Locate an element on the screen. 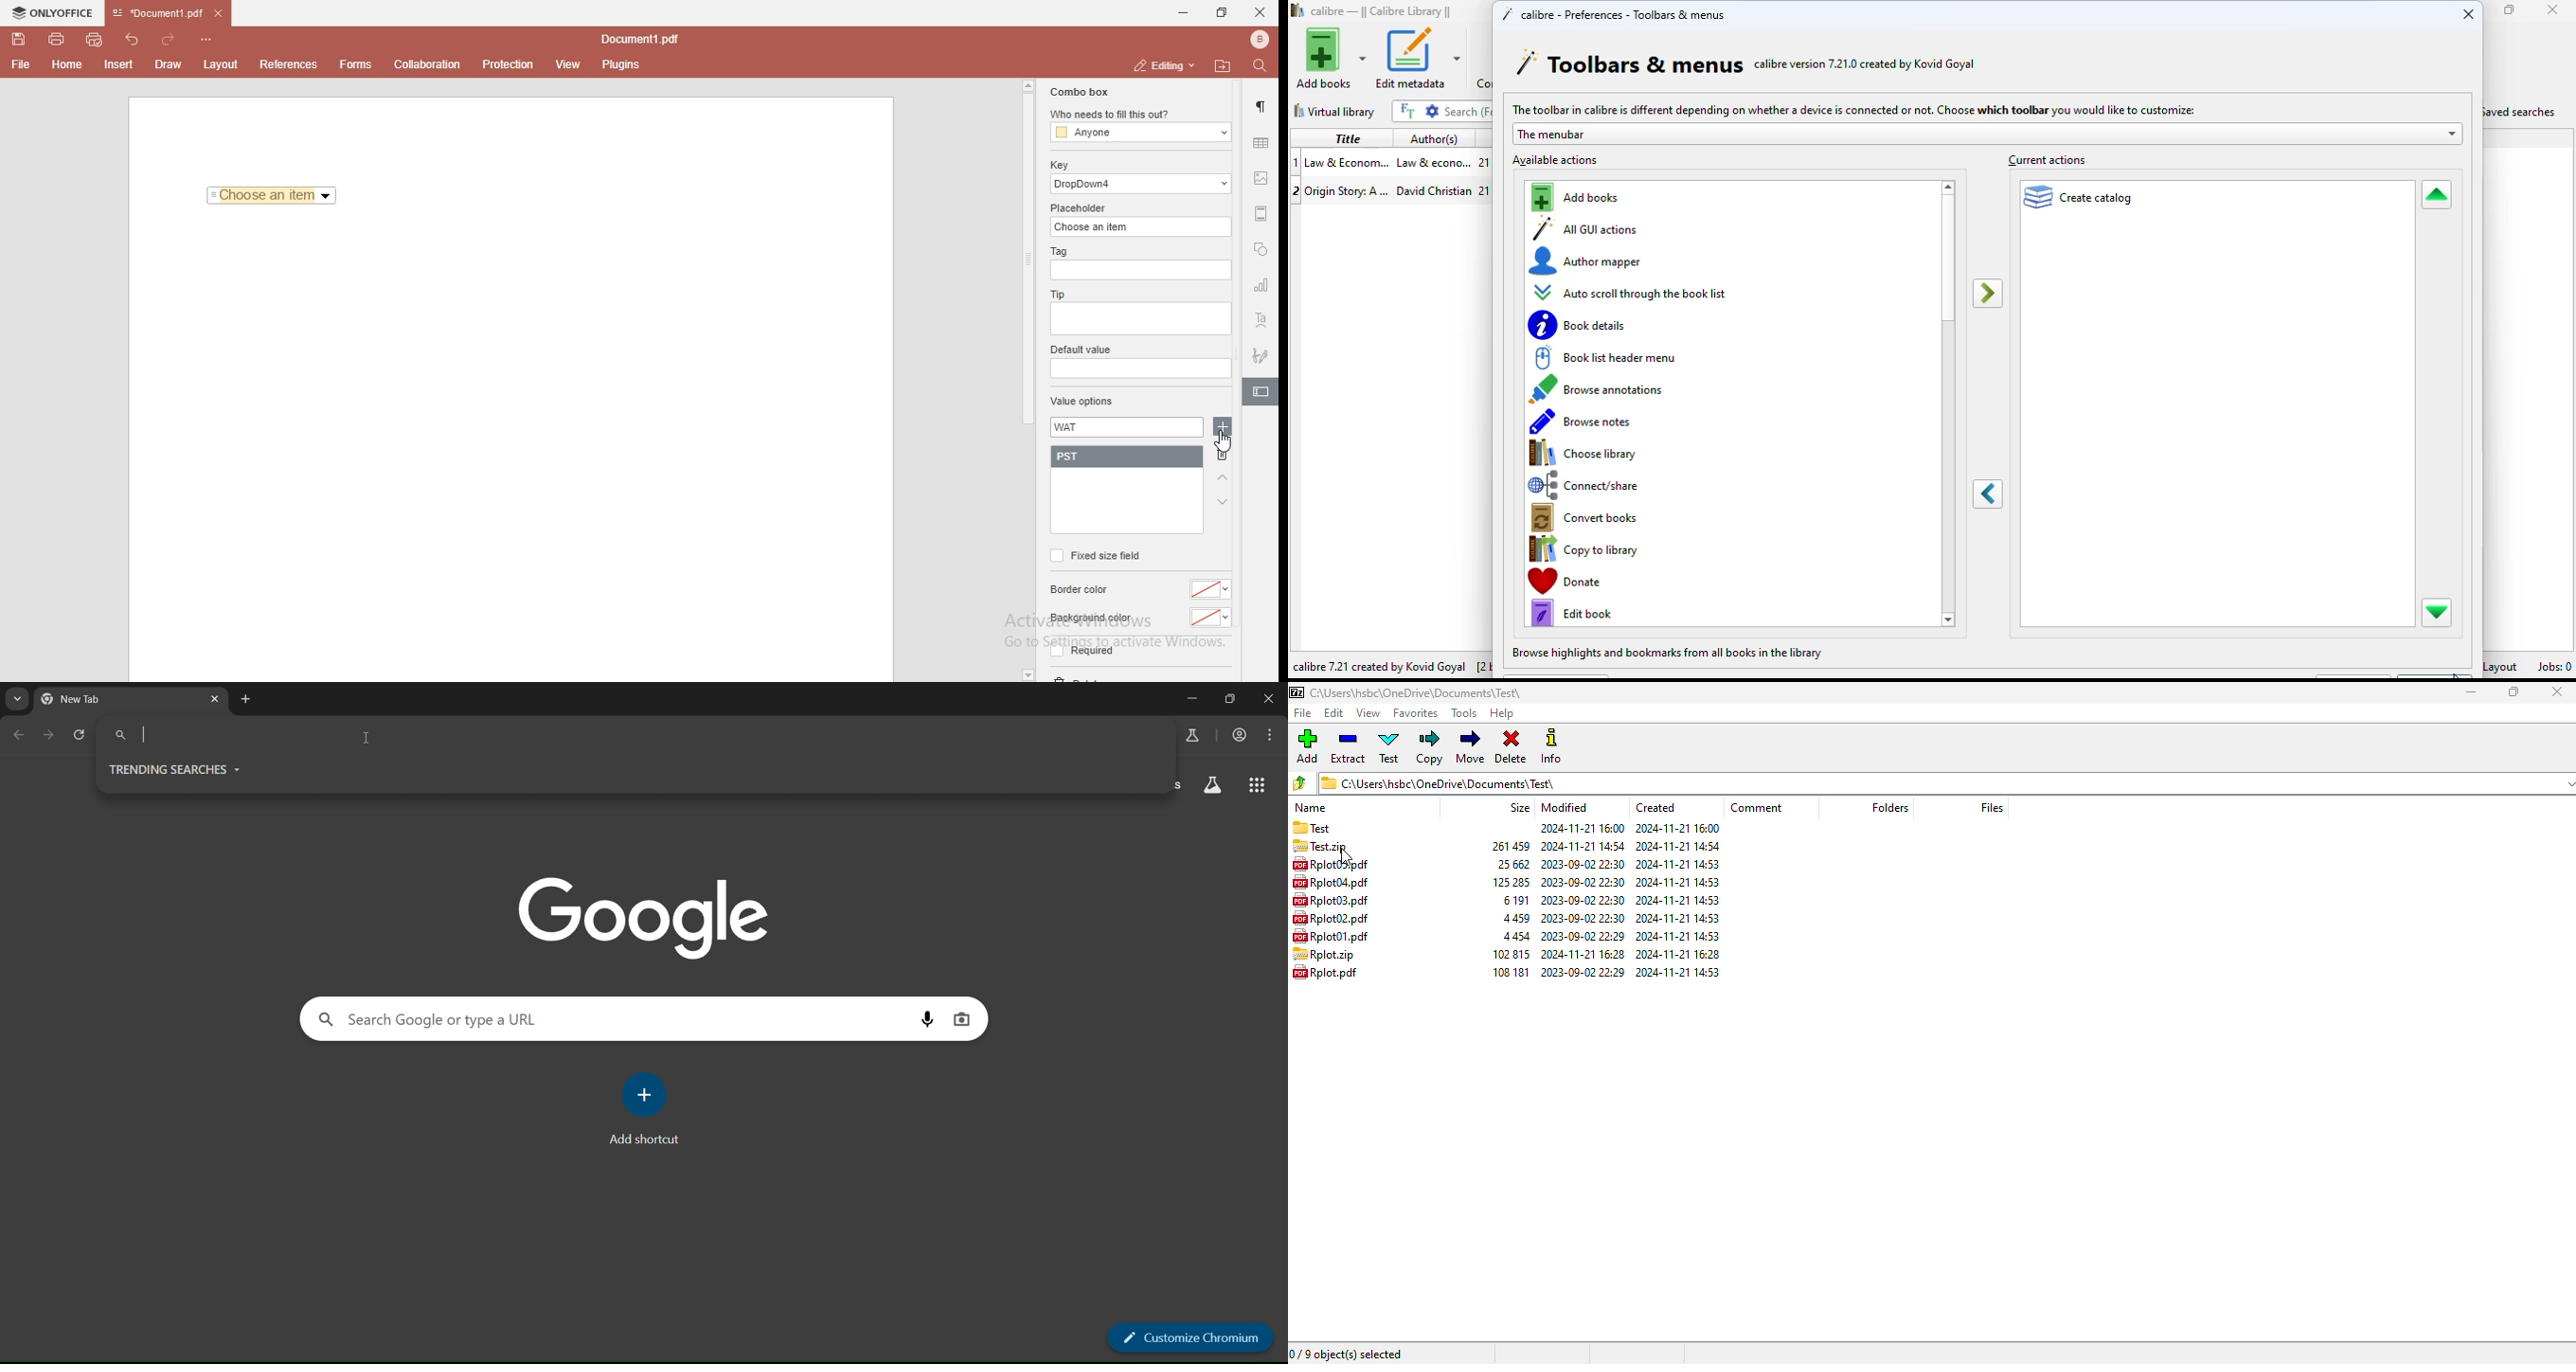  all GUI actions is located at coordinates (1586, 228).